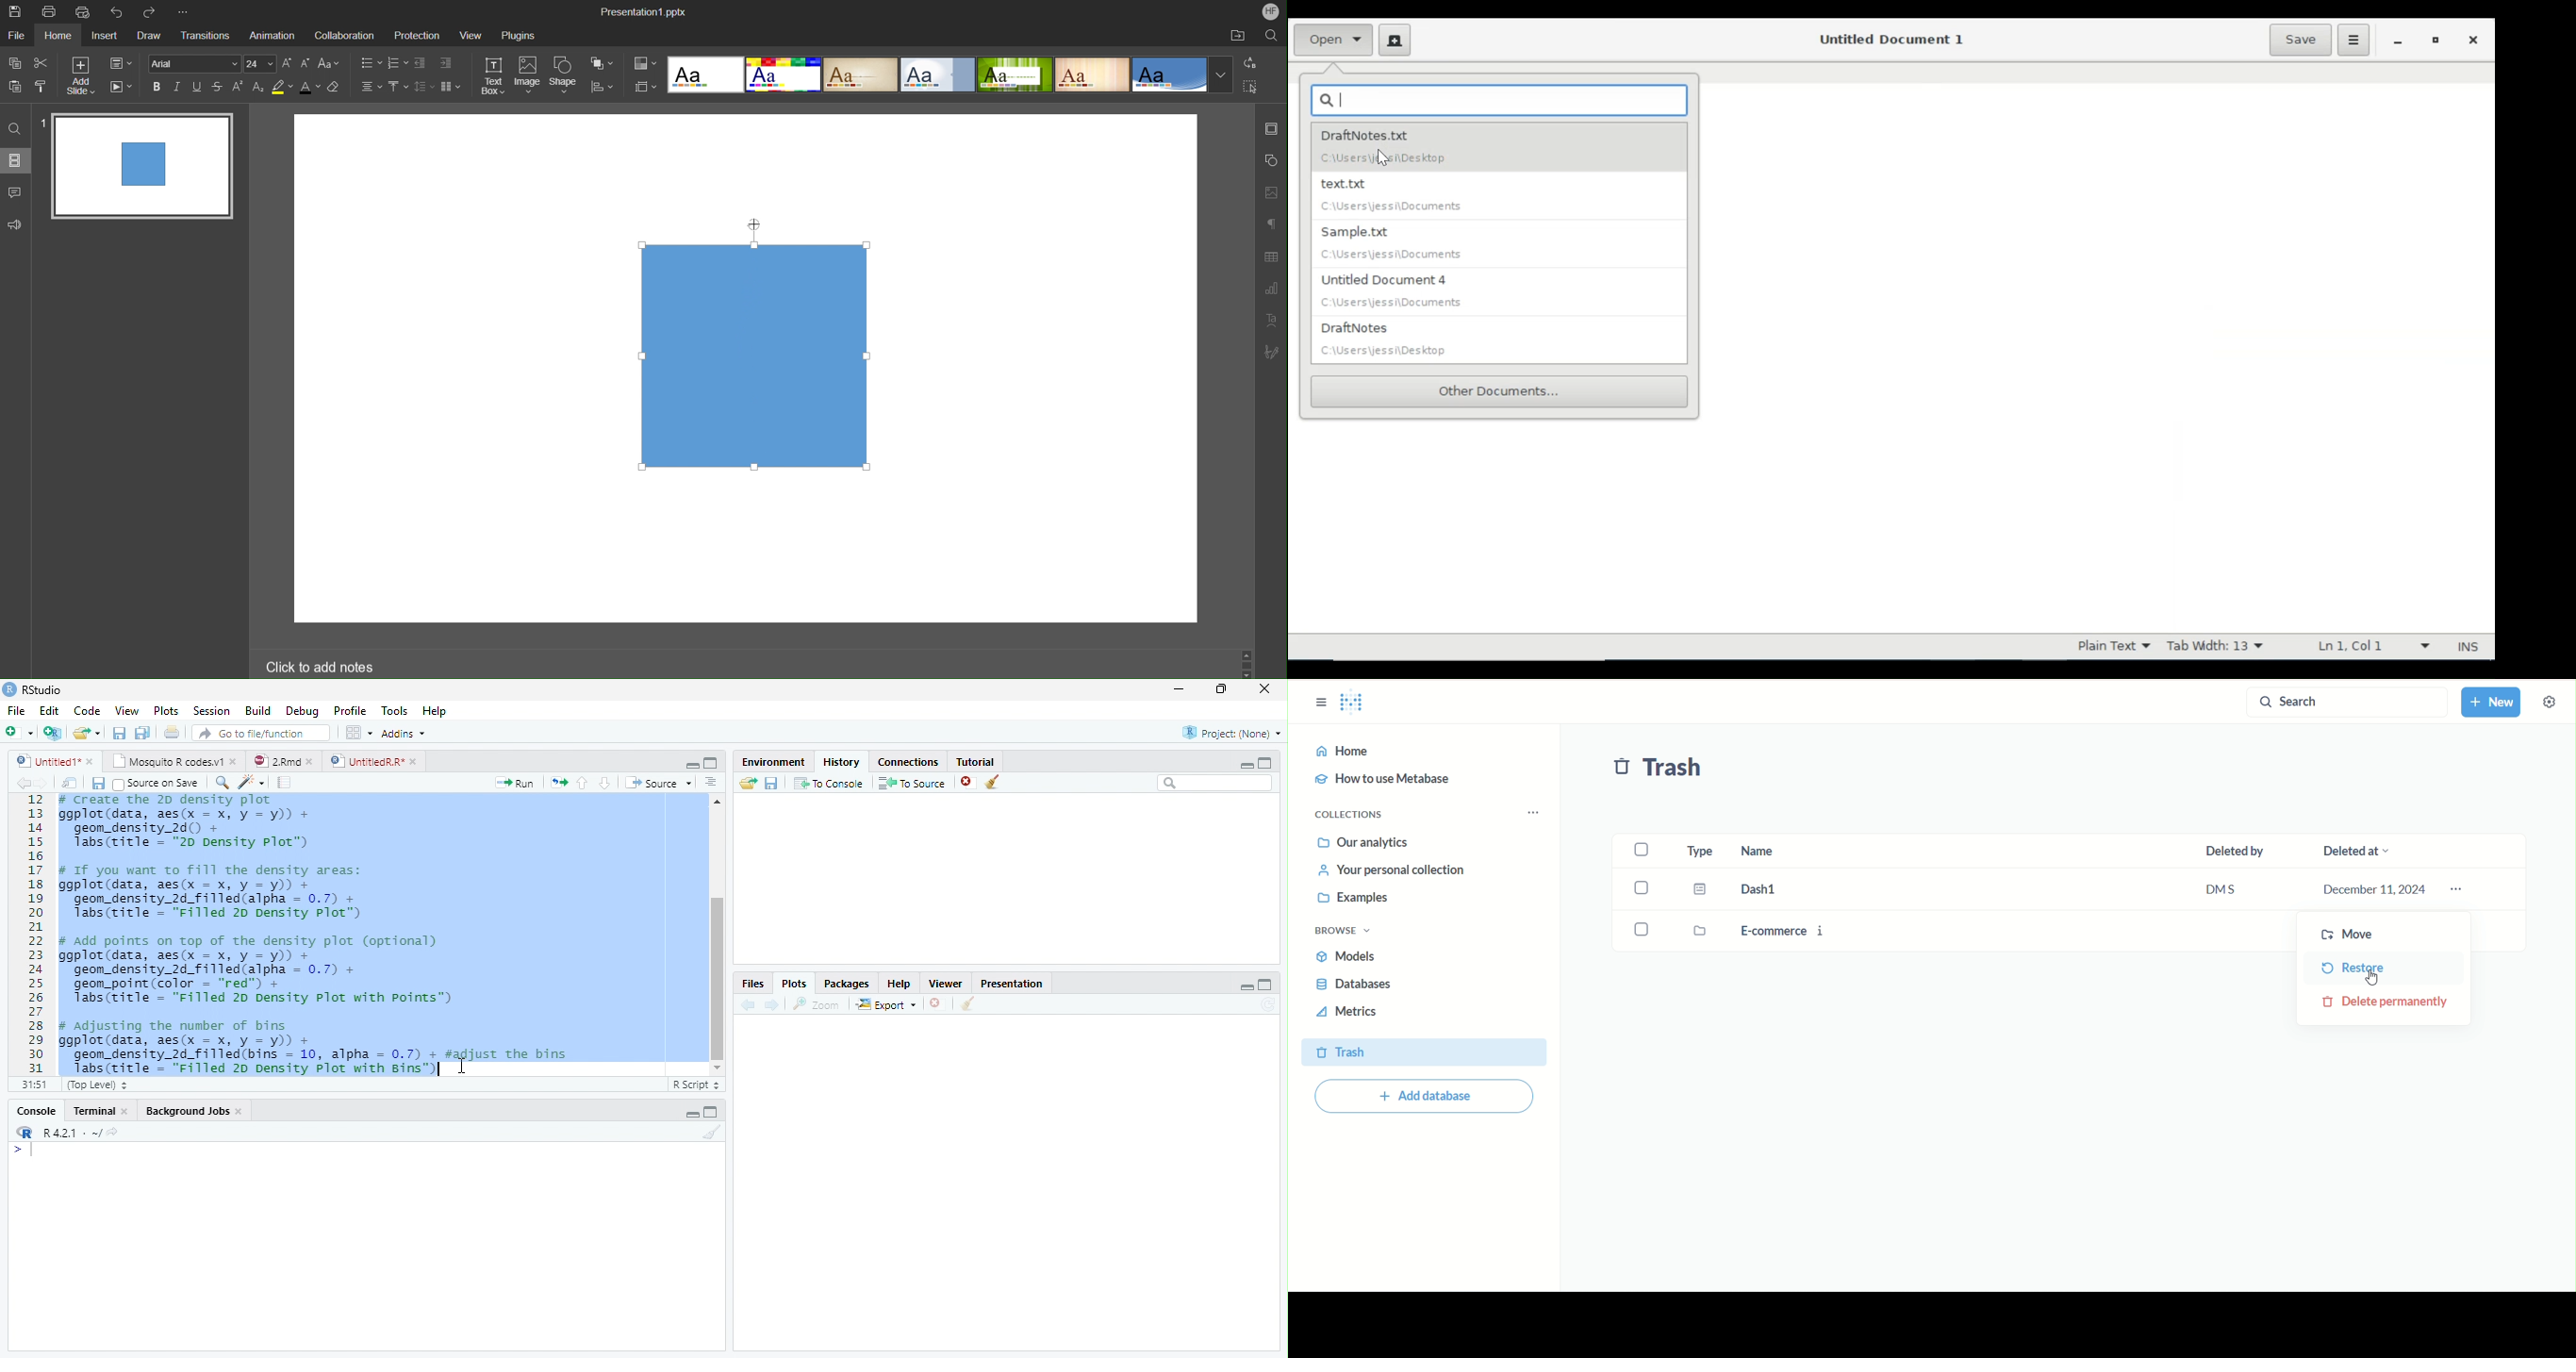 This screenshot has width=2576, height=1372. What do you see at coordinates (165, 710) in the screenshot?
I see `Plots` at bounding box center [165, 710].